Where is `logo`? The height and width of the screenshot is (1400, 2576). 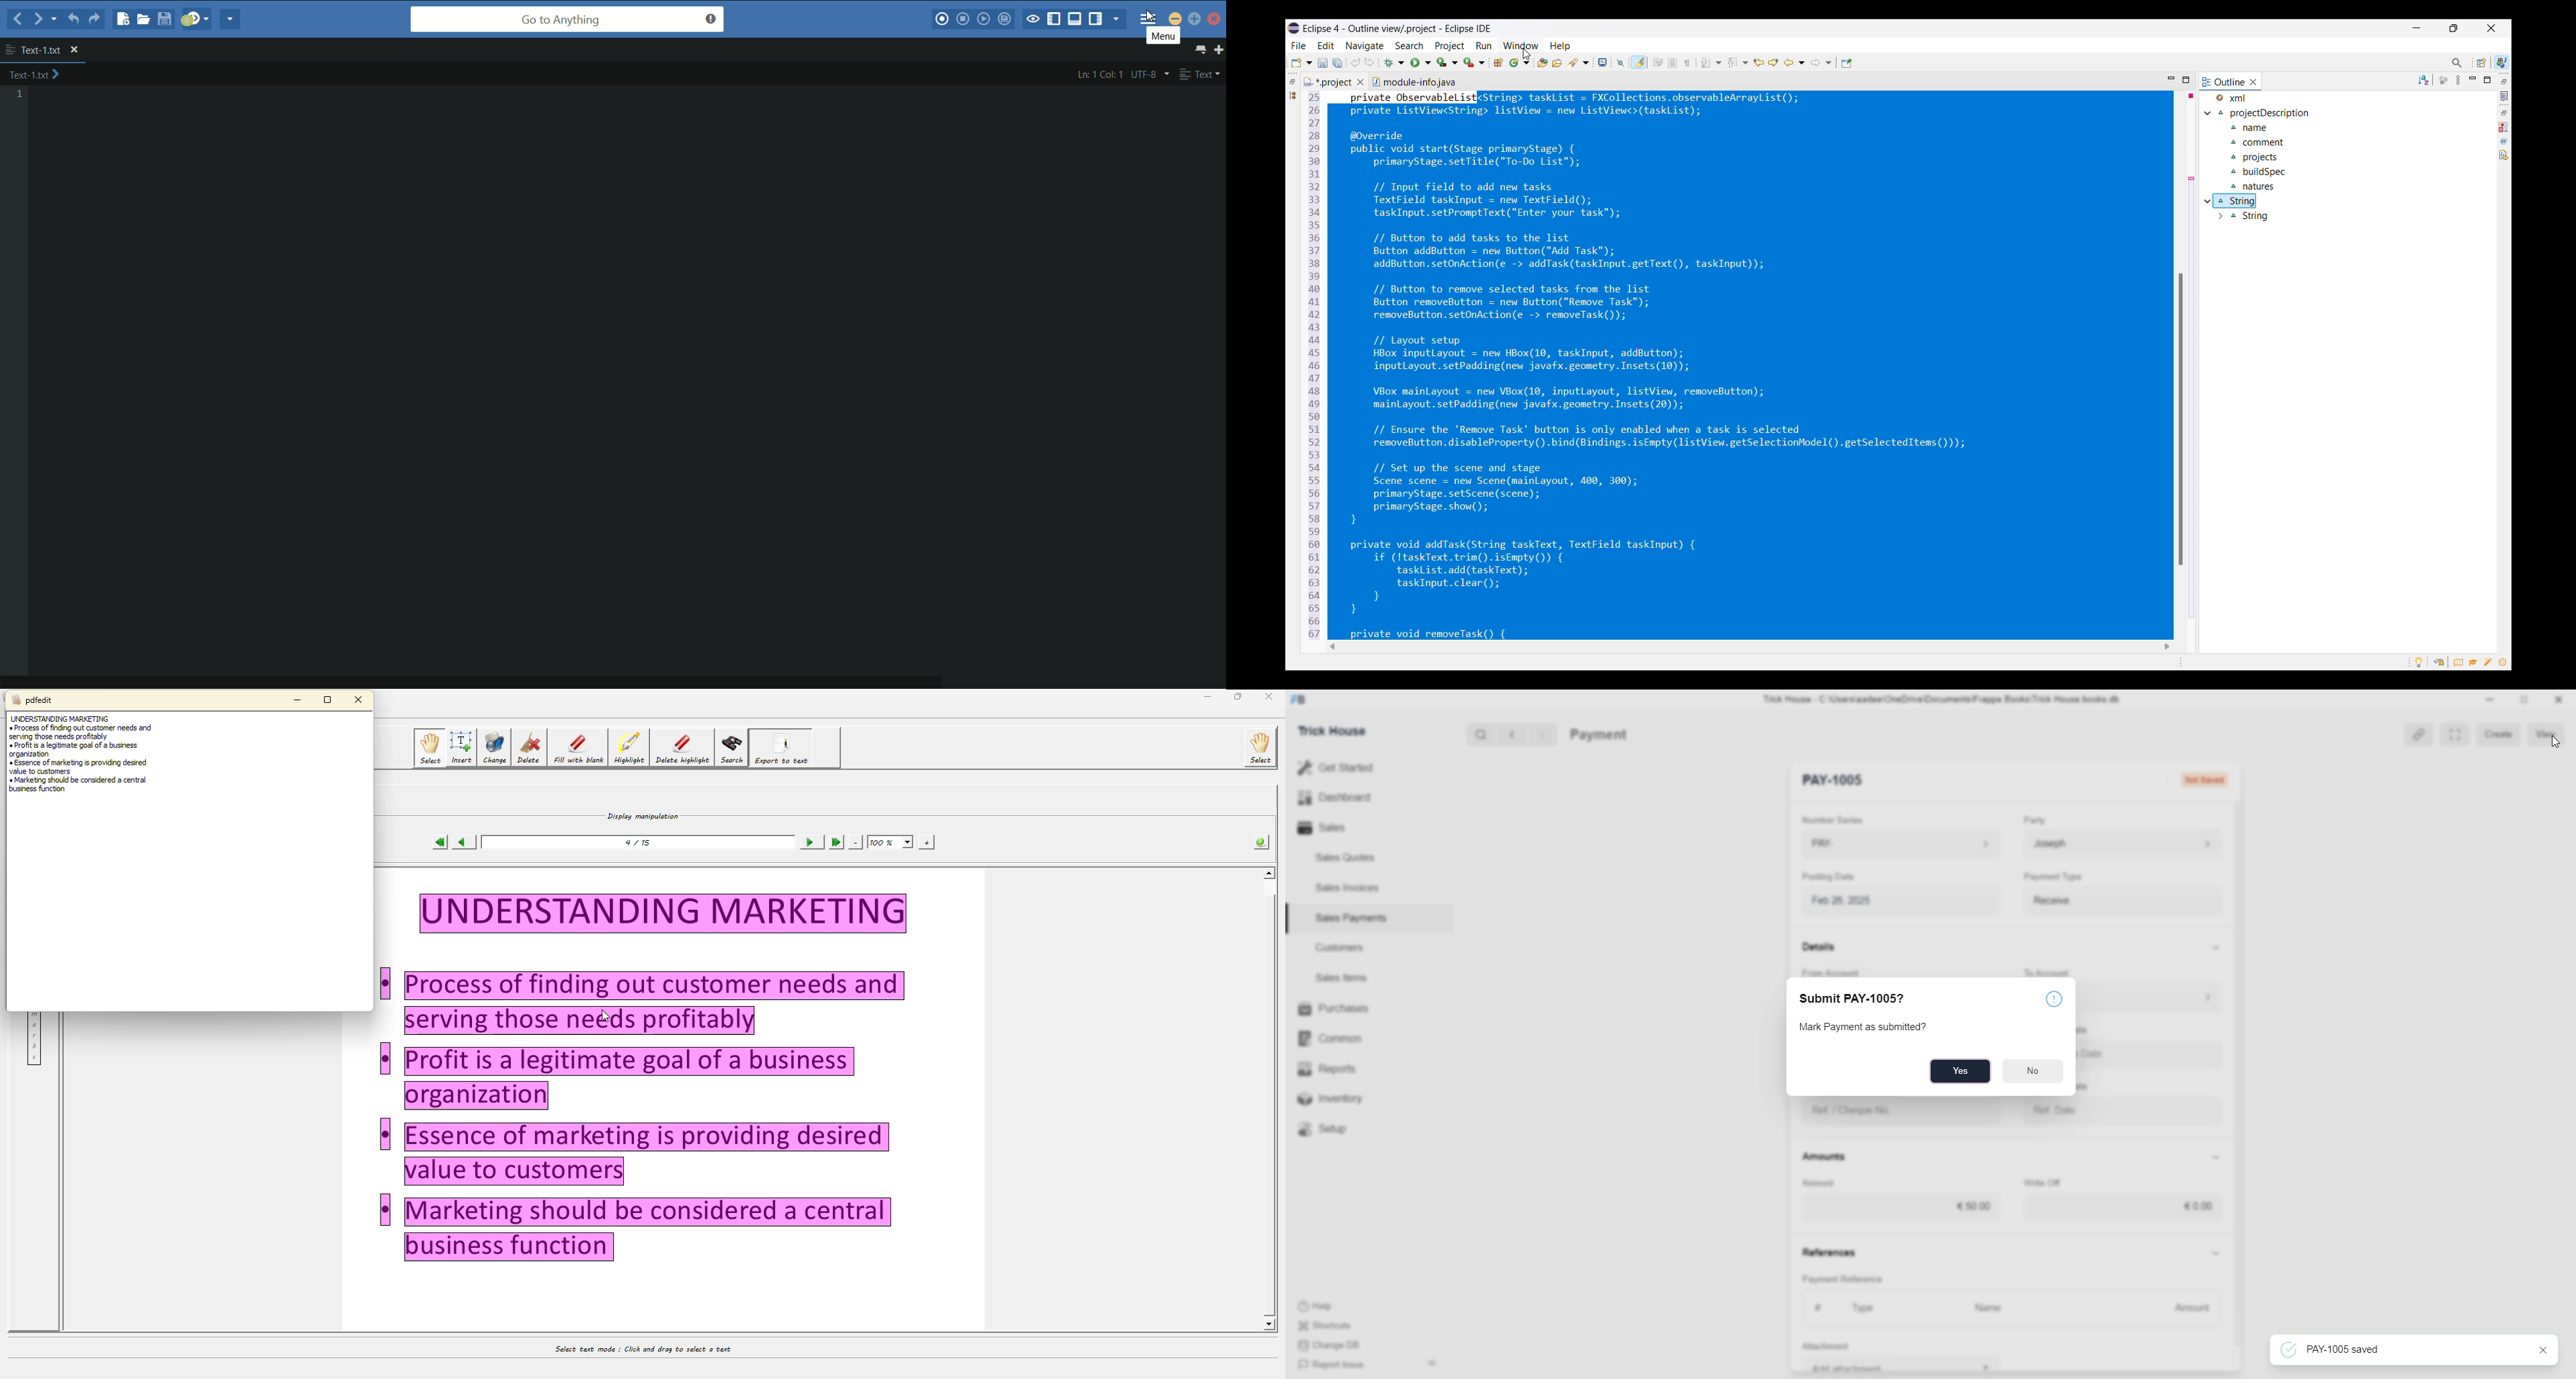
logo is located at coordinates (1299, 700).